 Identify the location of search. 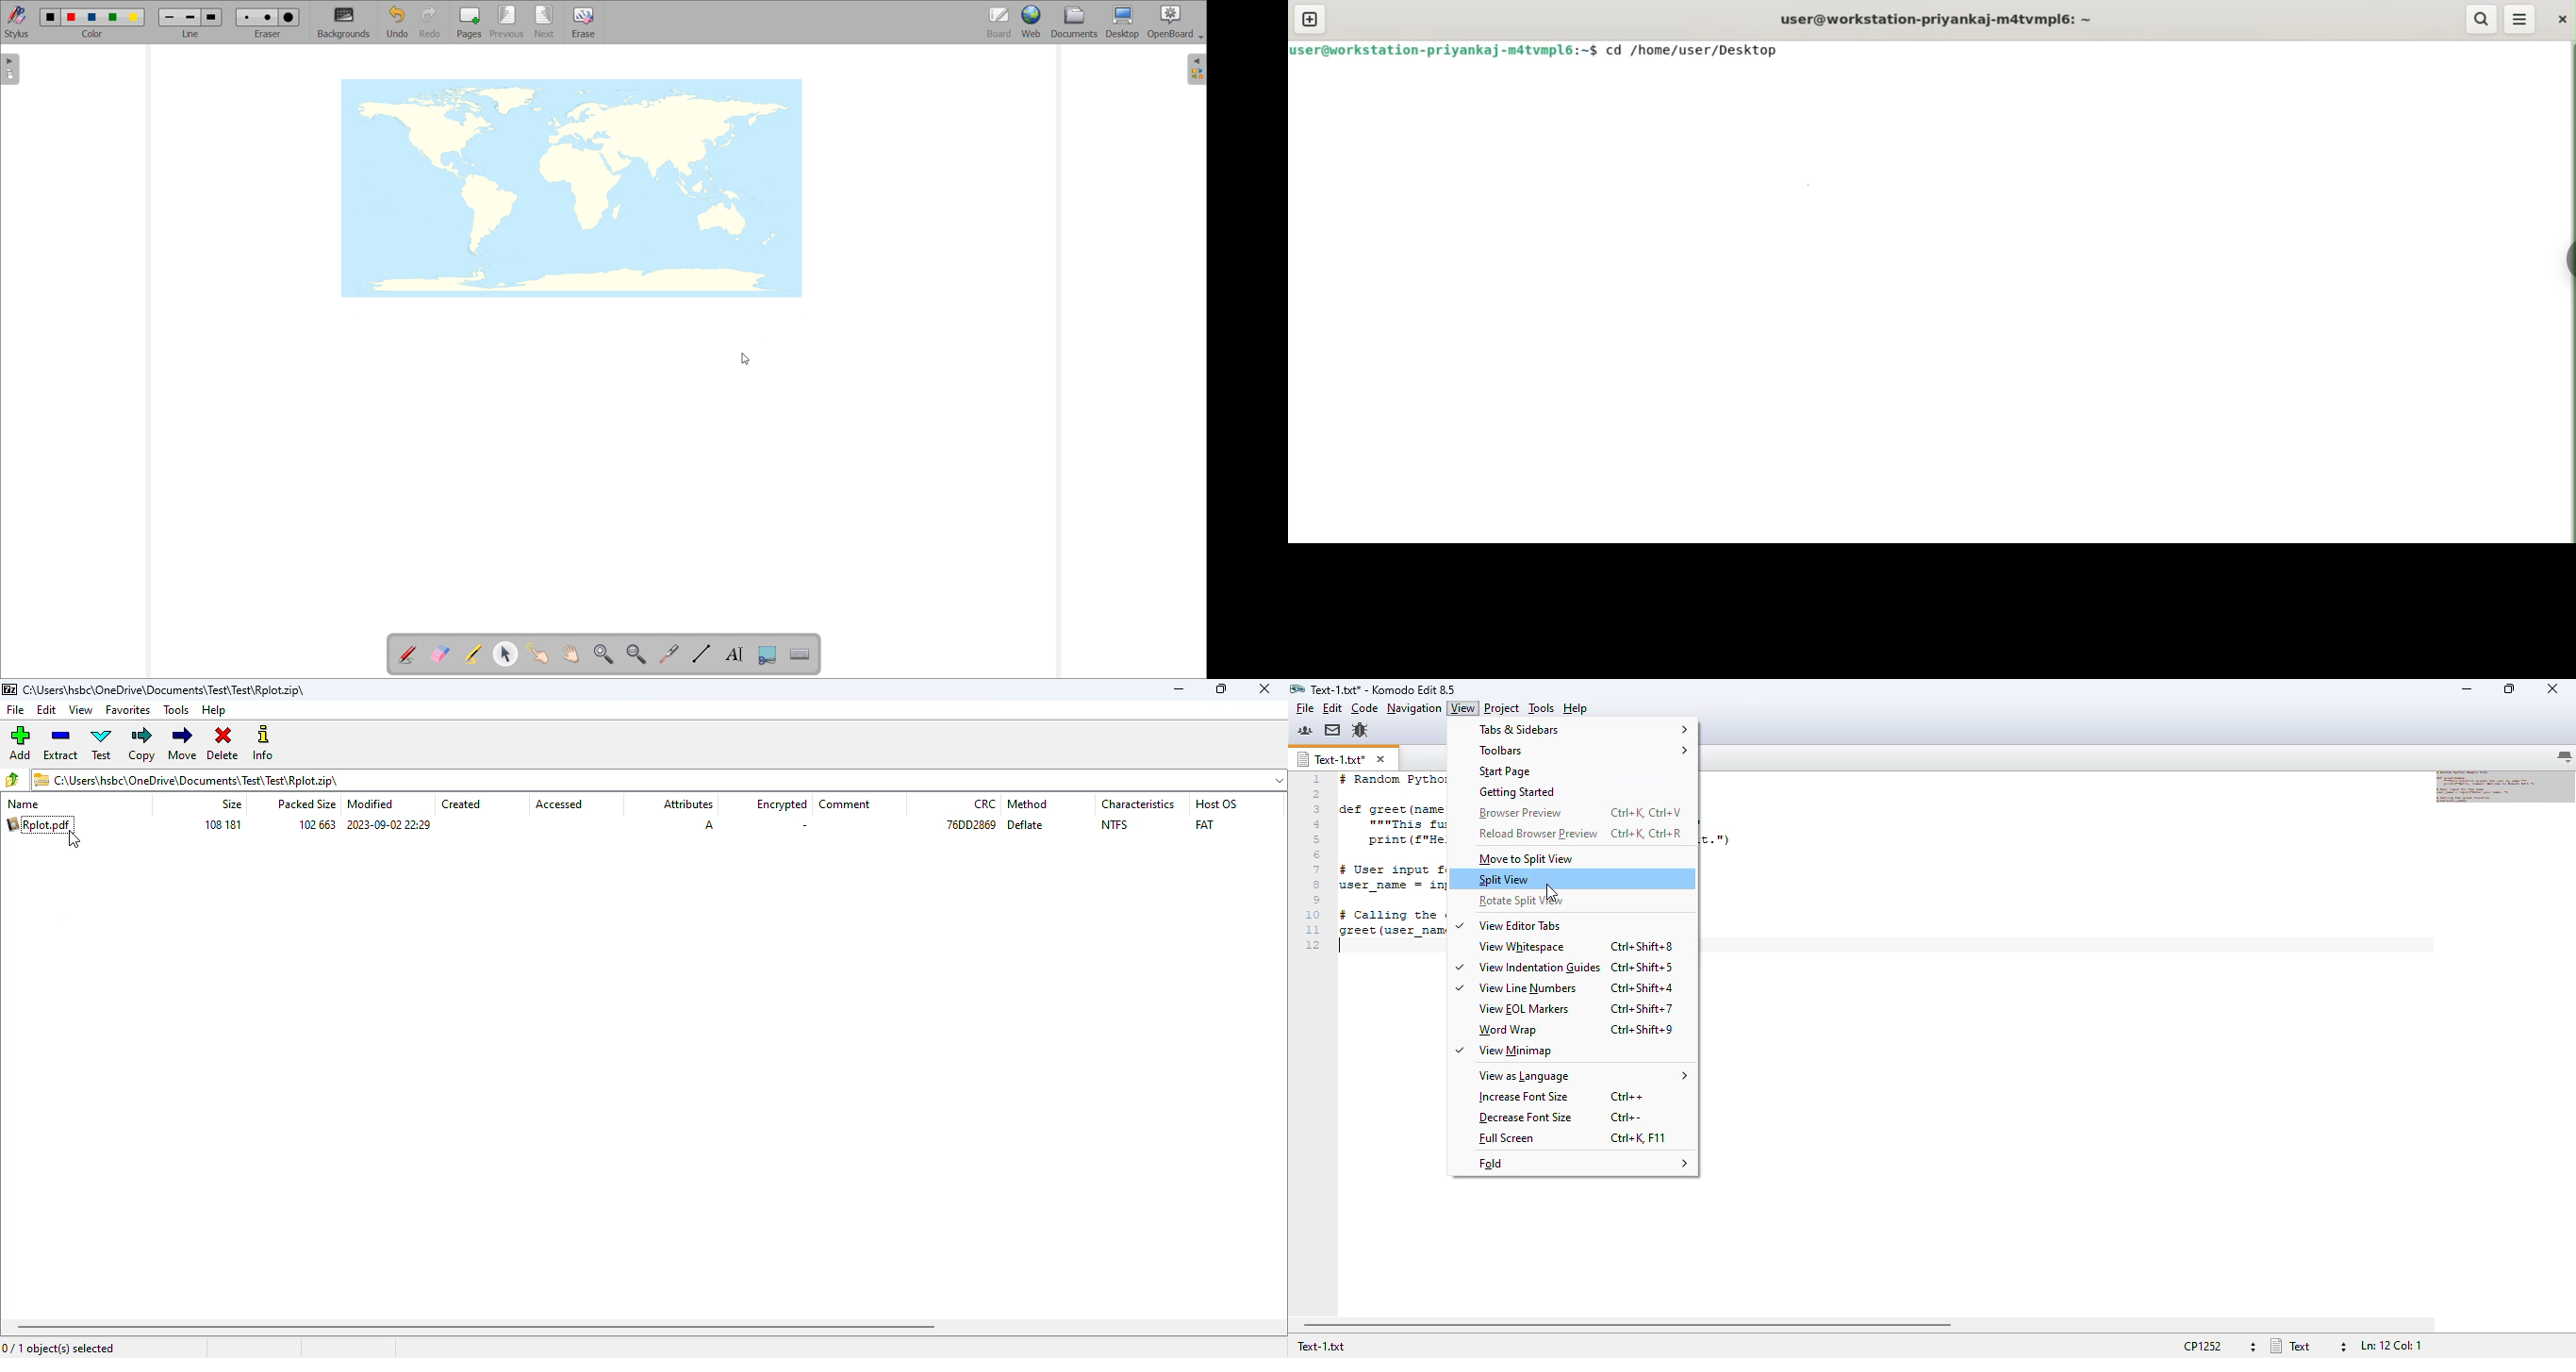
(2480, 20).